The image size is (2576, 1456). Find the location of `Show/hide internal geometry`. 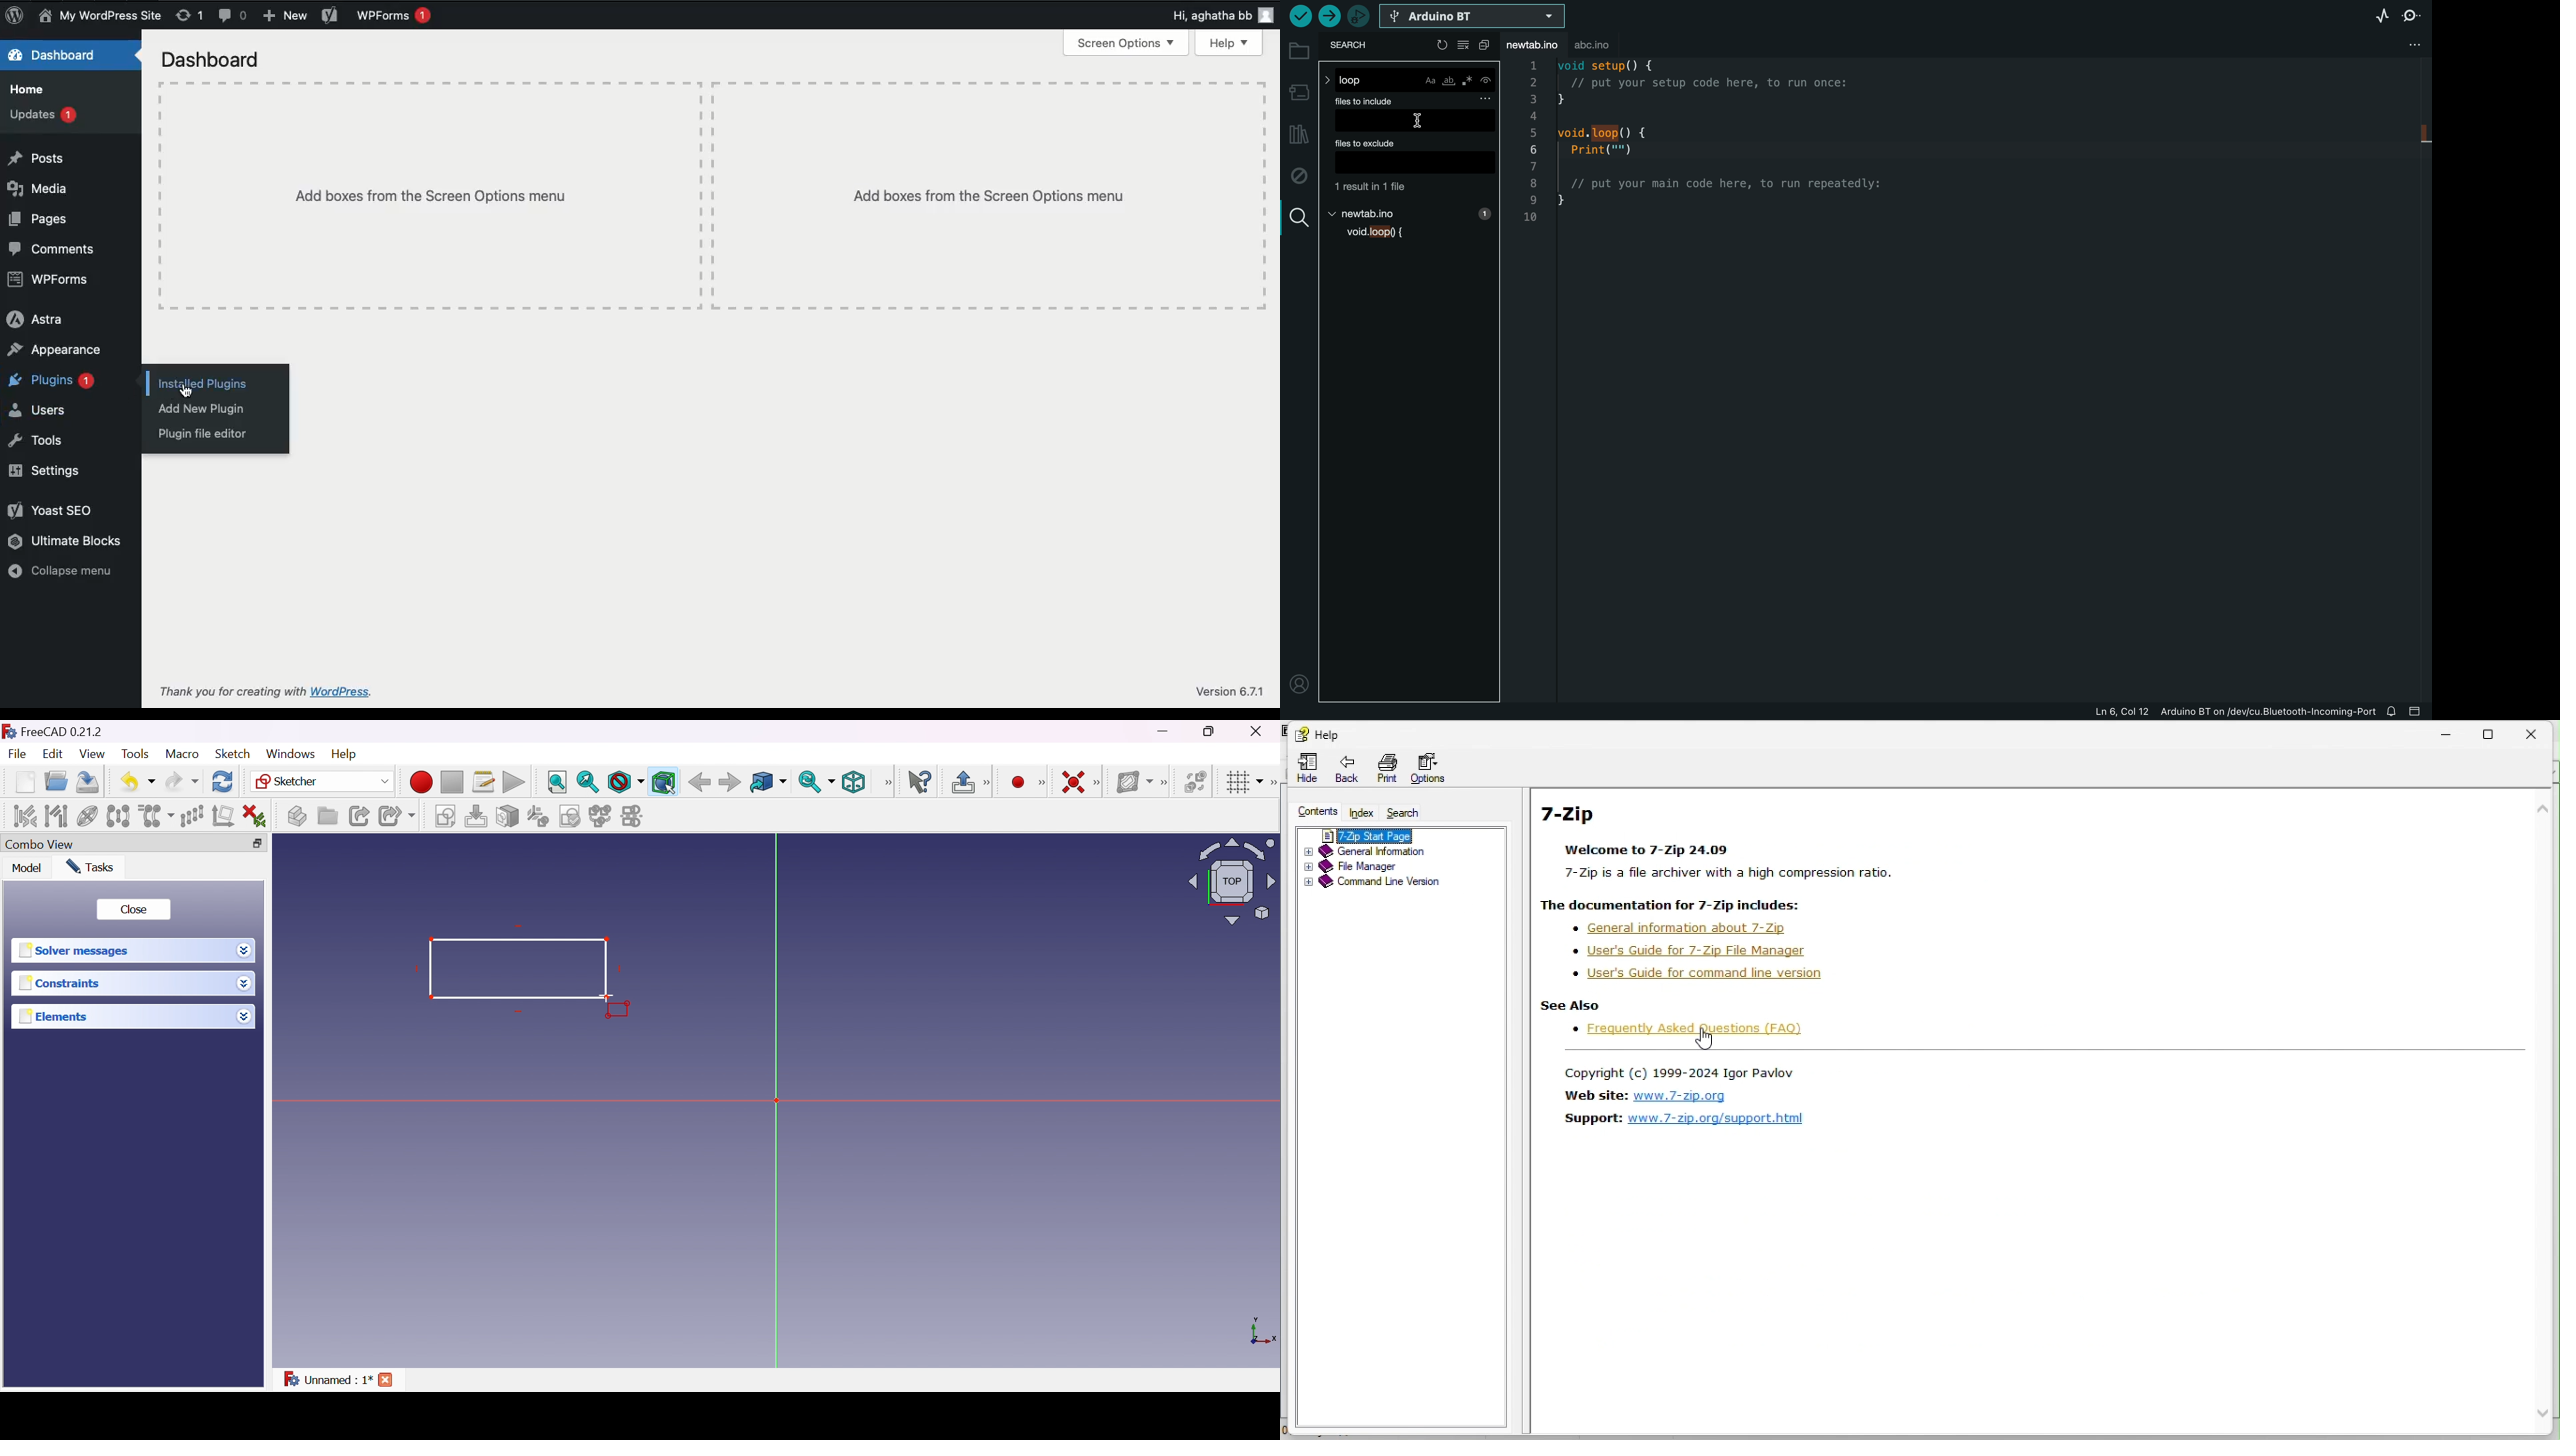

Show/hide internal geometry is located at coordinates (87, 816).